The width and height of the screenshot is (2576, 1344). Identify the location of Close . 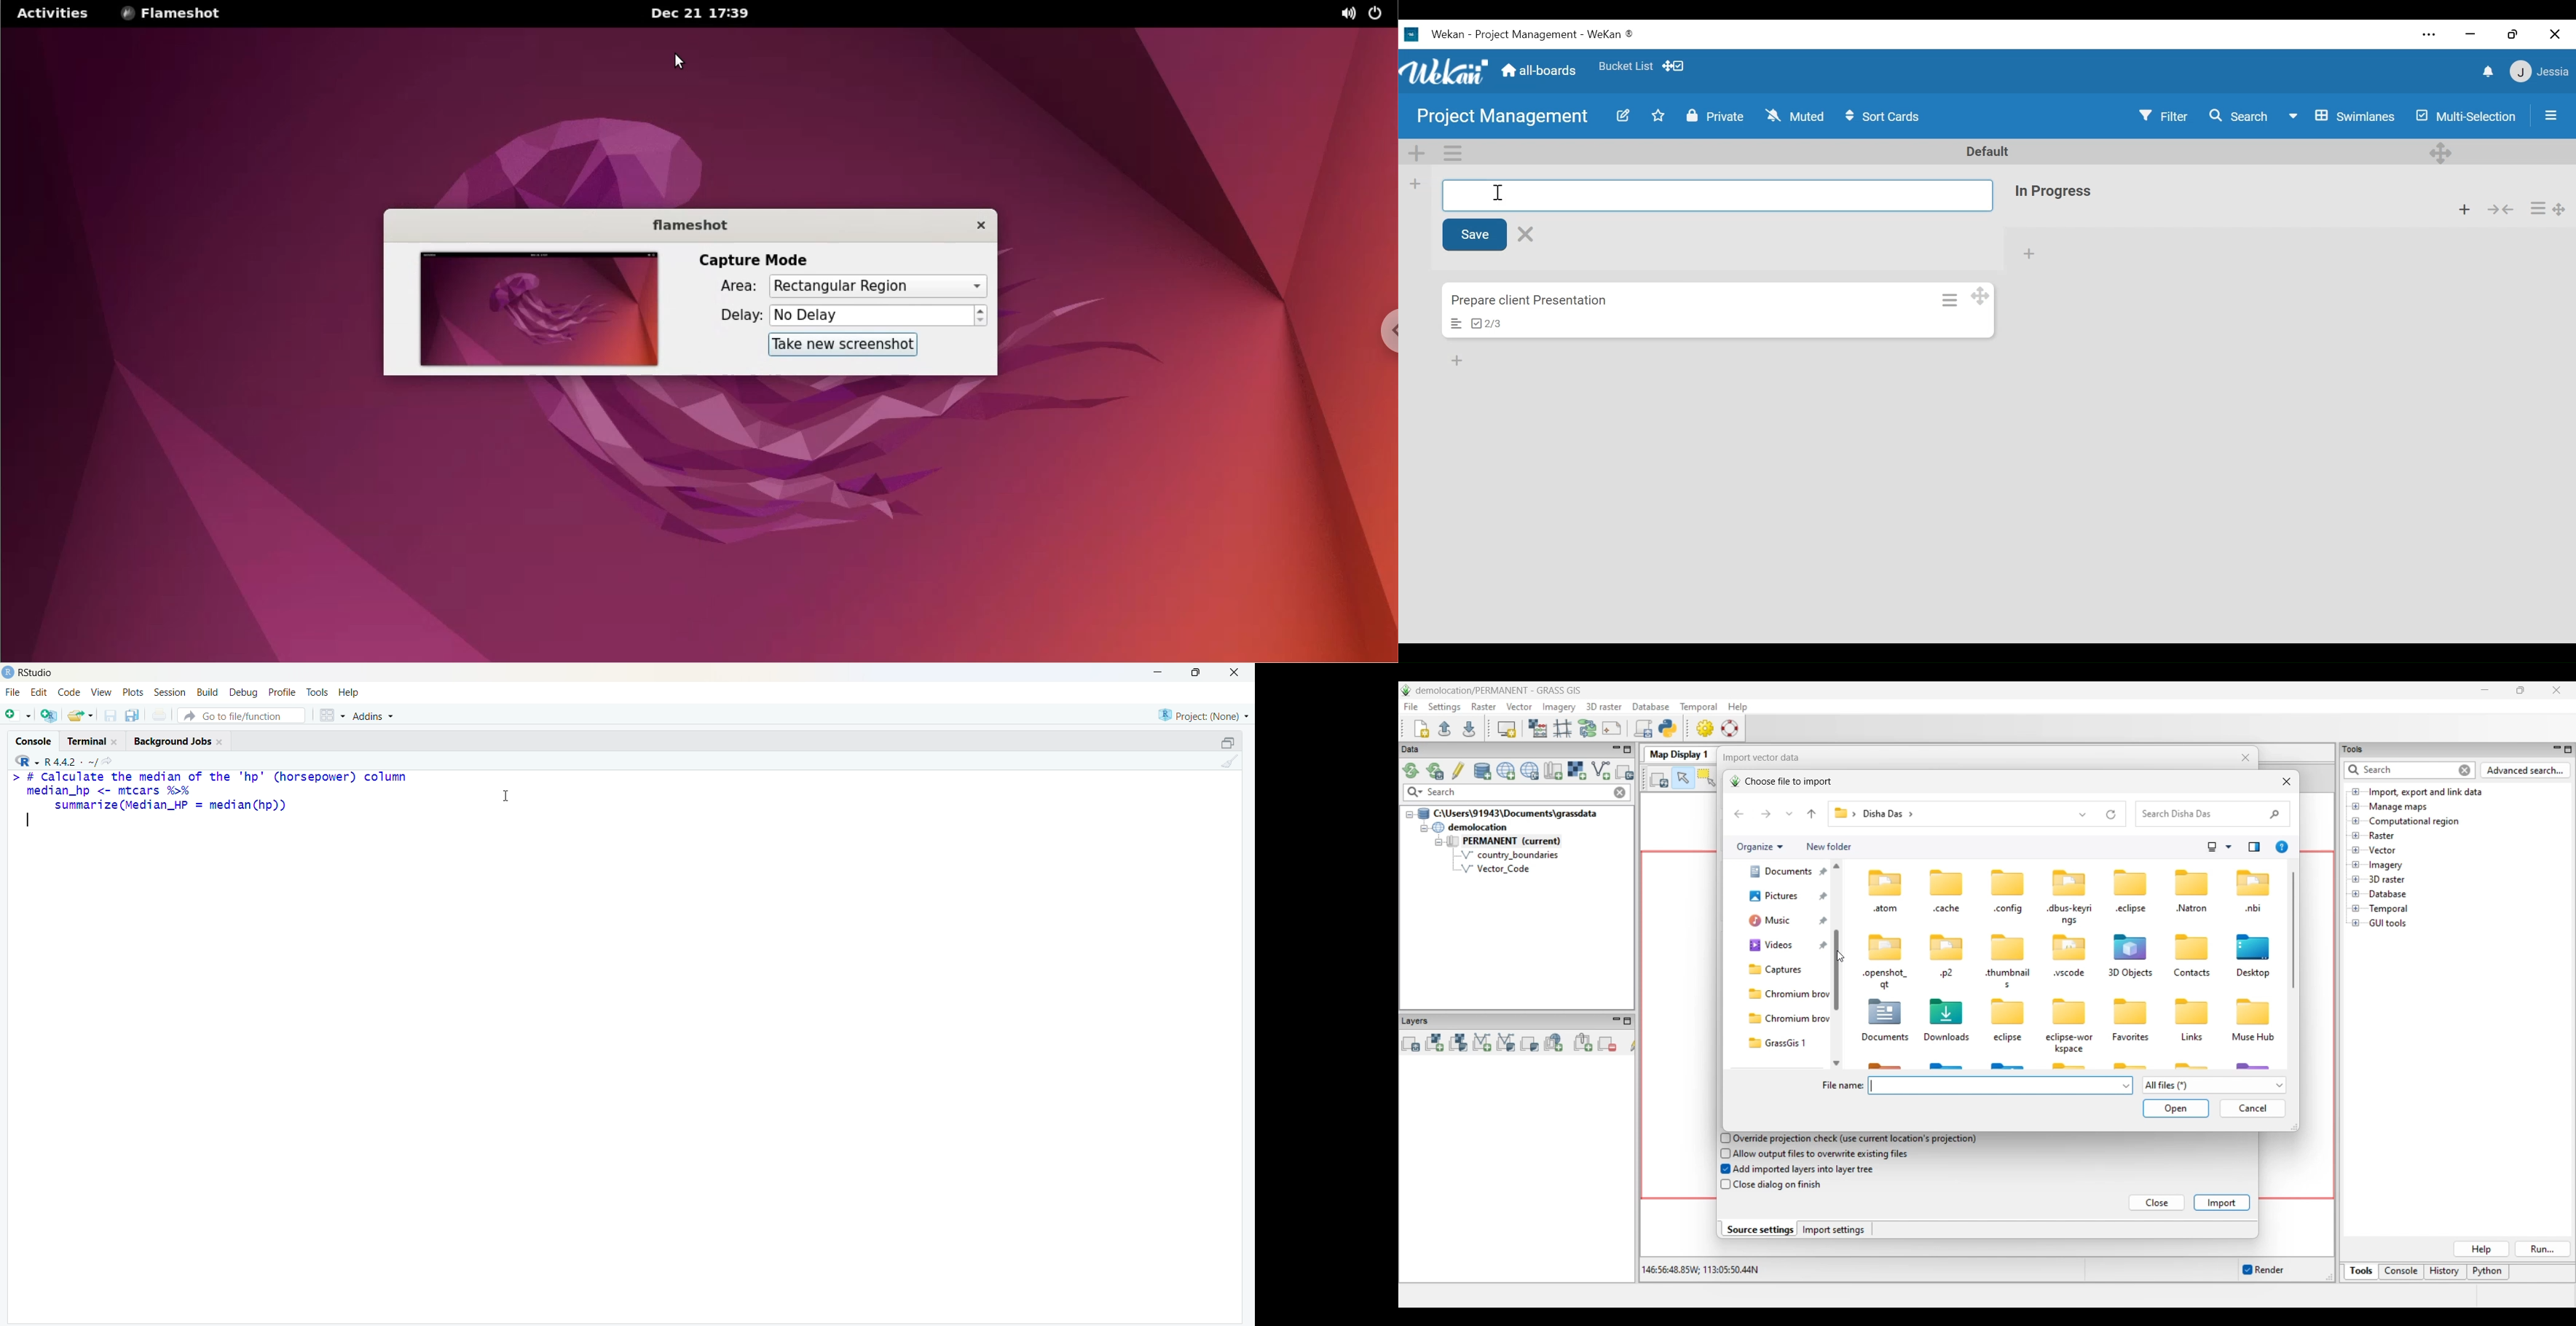
(116, 741).